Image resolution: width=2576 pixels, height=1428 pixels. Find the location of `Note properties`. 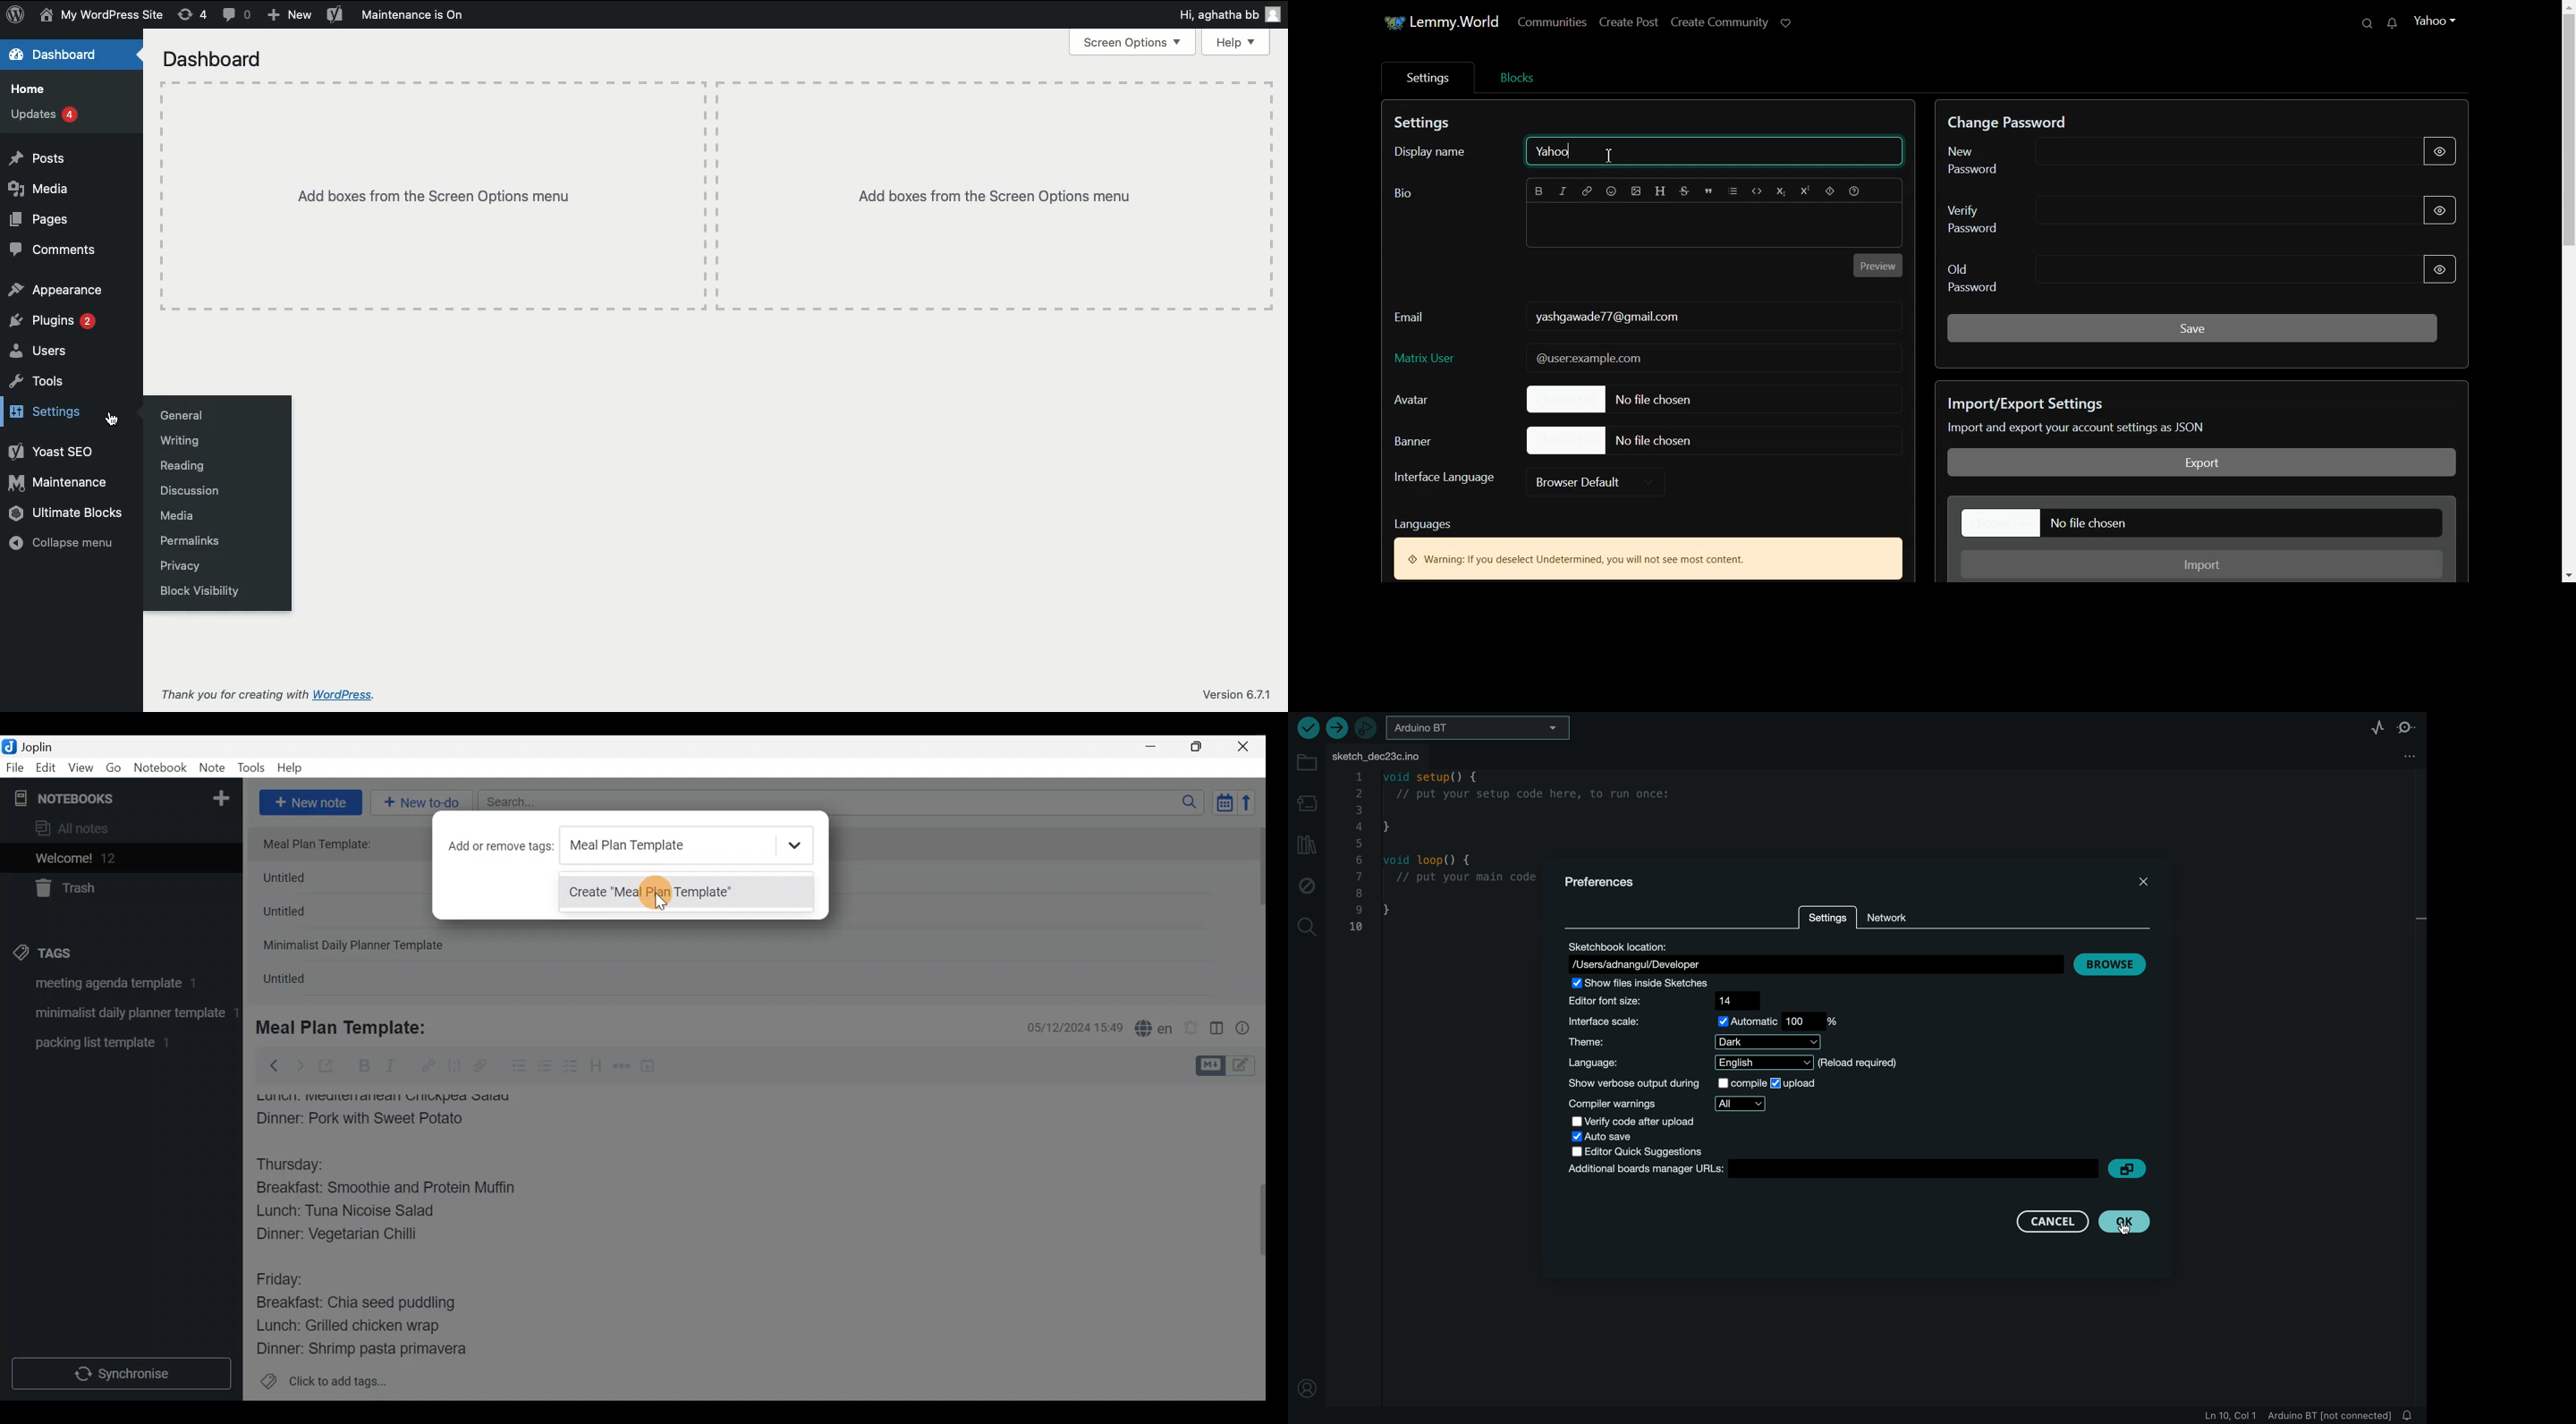

Note properties is located at coordinates (1249, 1029).